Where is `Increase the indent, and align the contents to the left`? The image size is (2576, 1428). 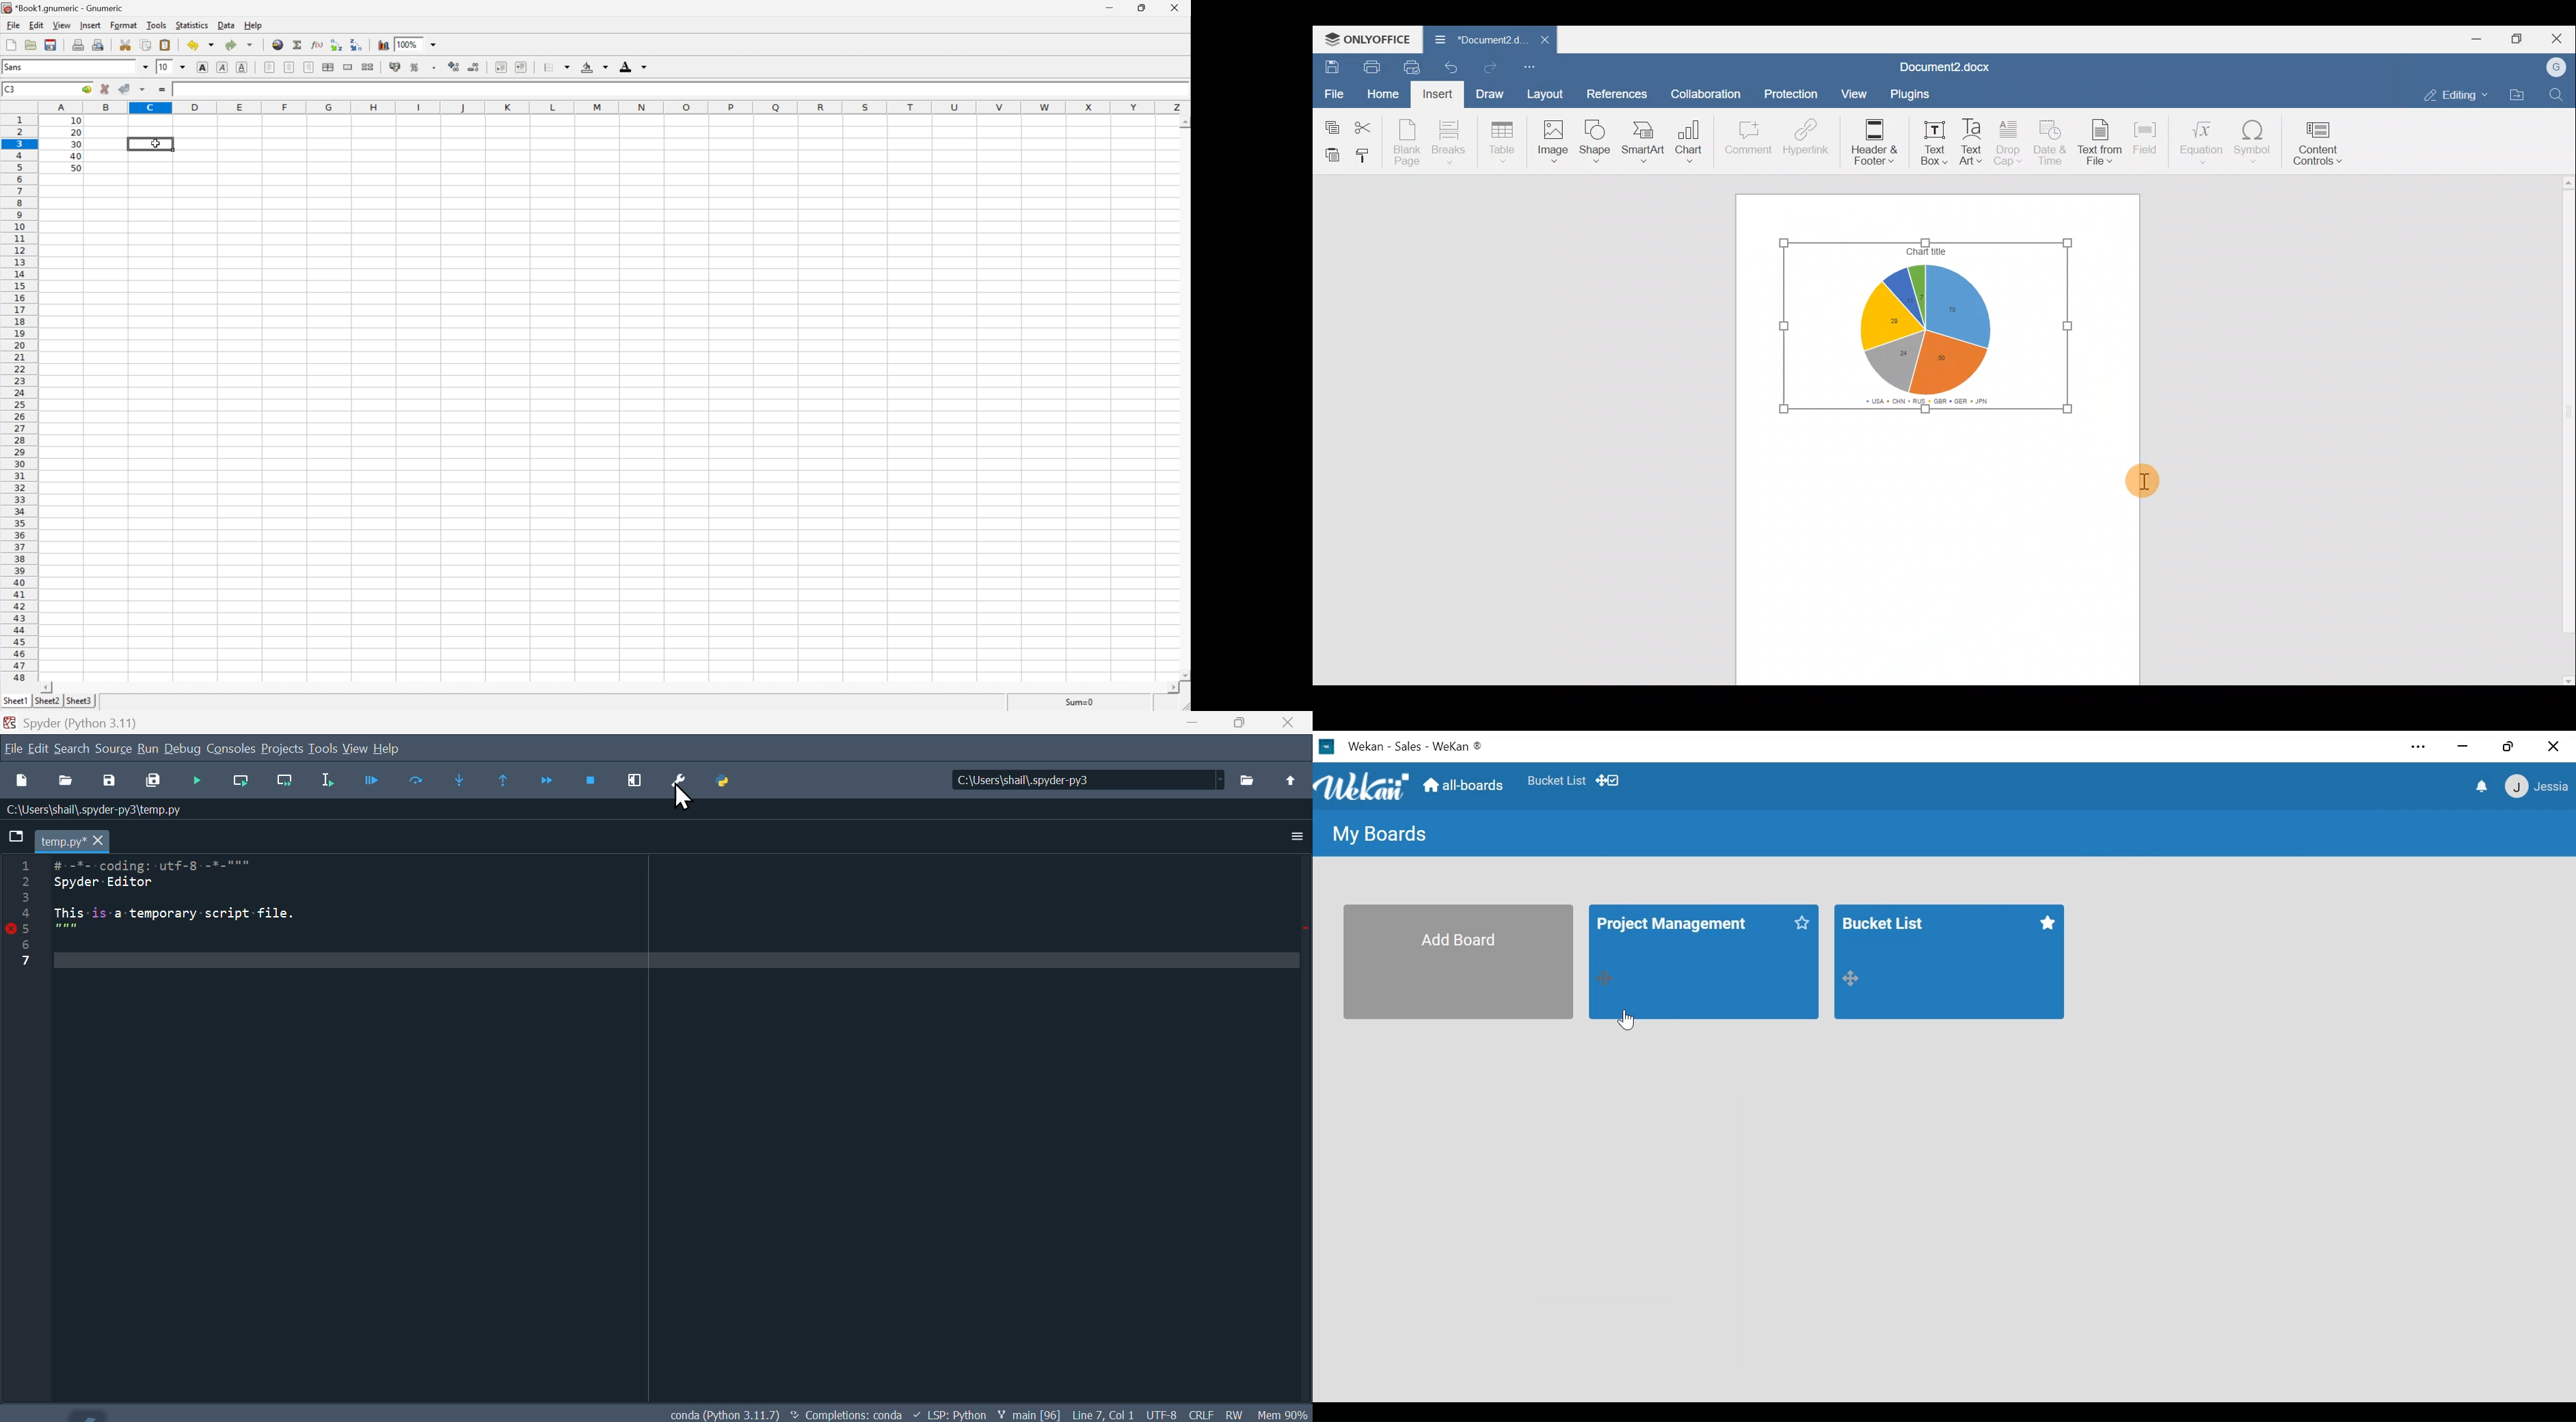
Increase the indent, and align the contents to the left is located at coordinates (521, 64).